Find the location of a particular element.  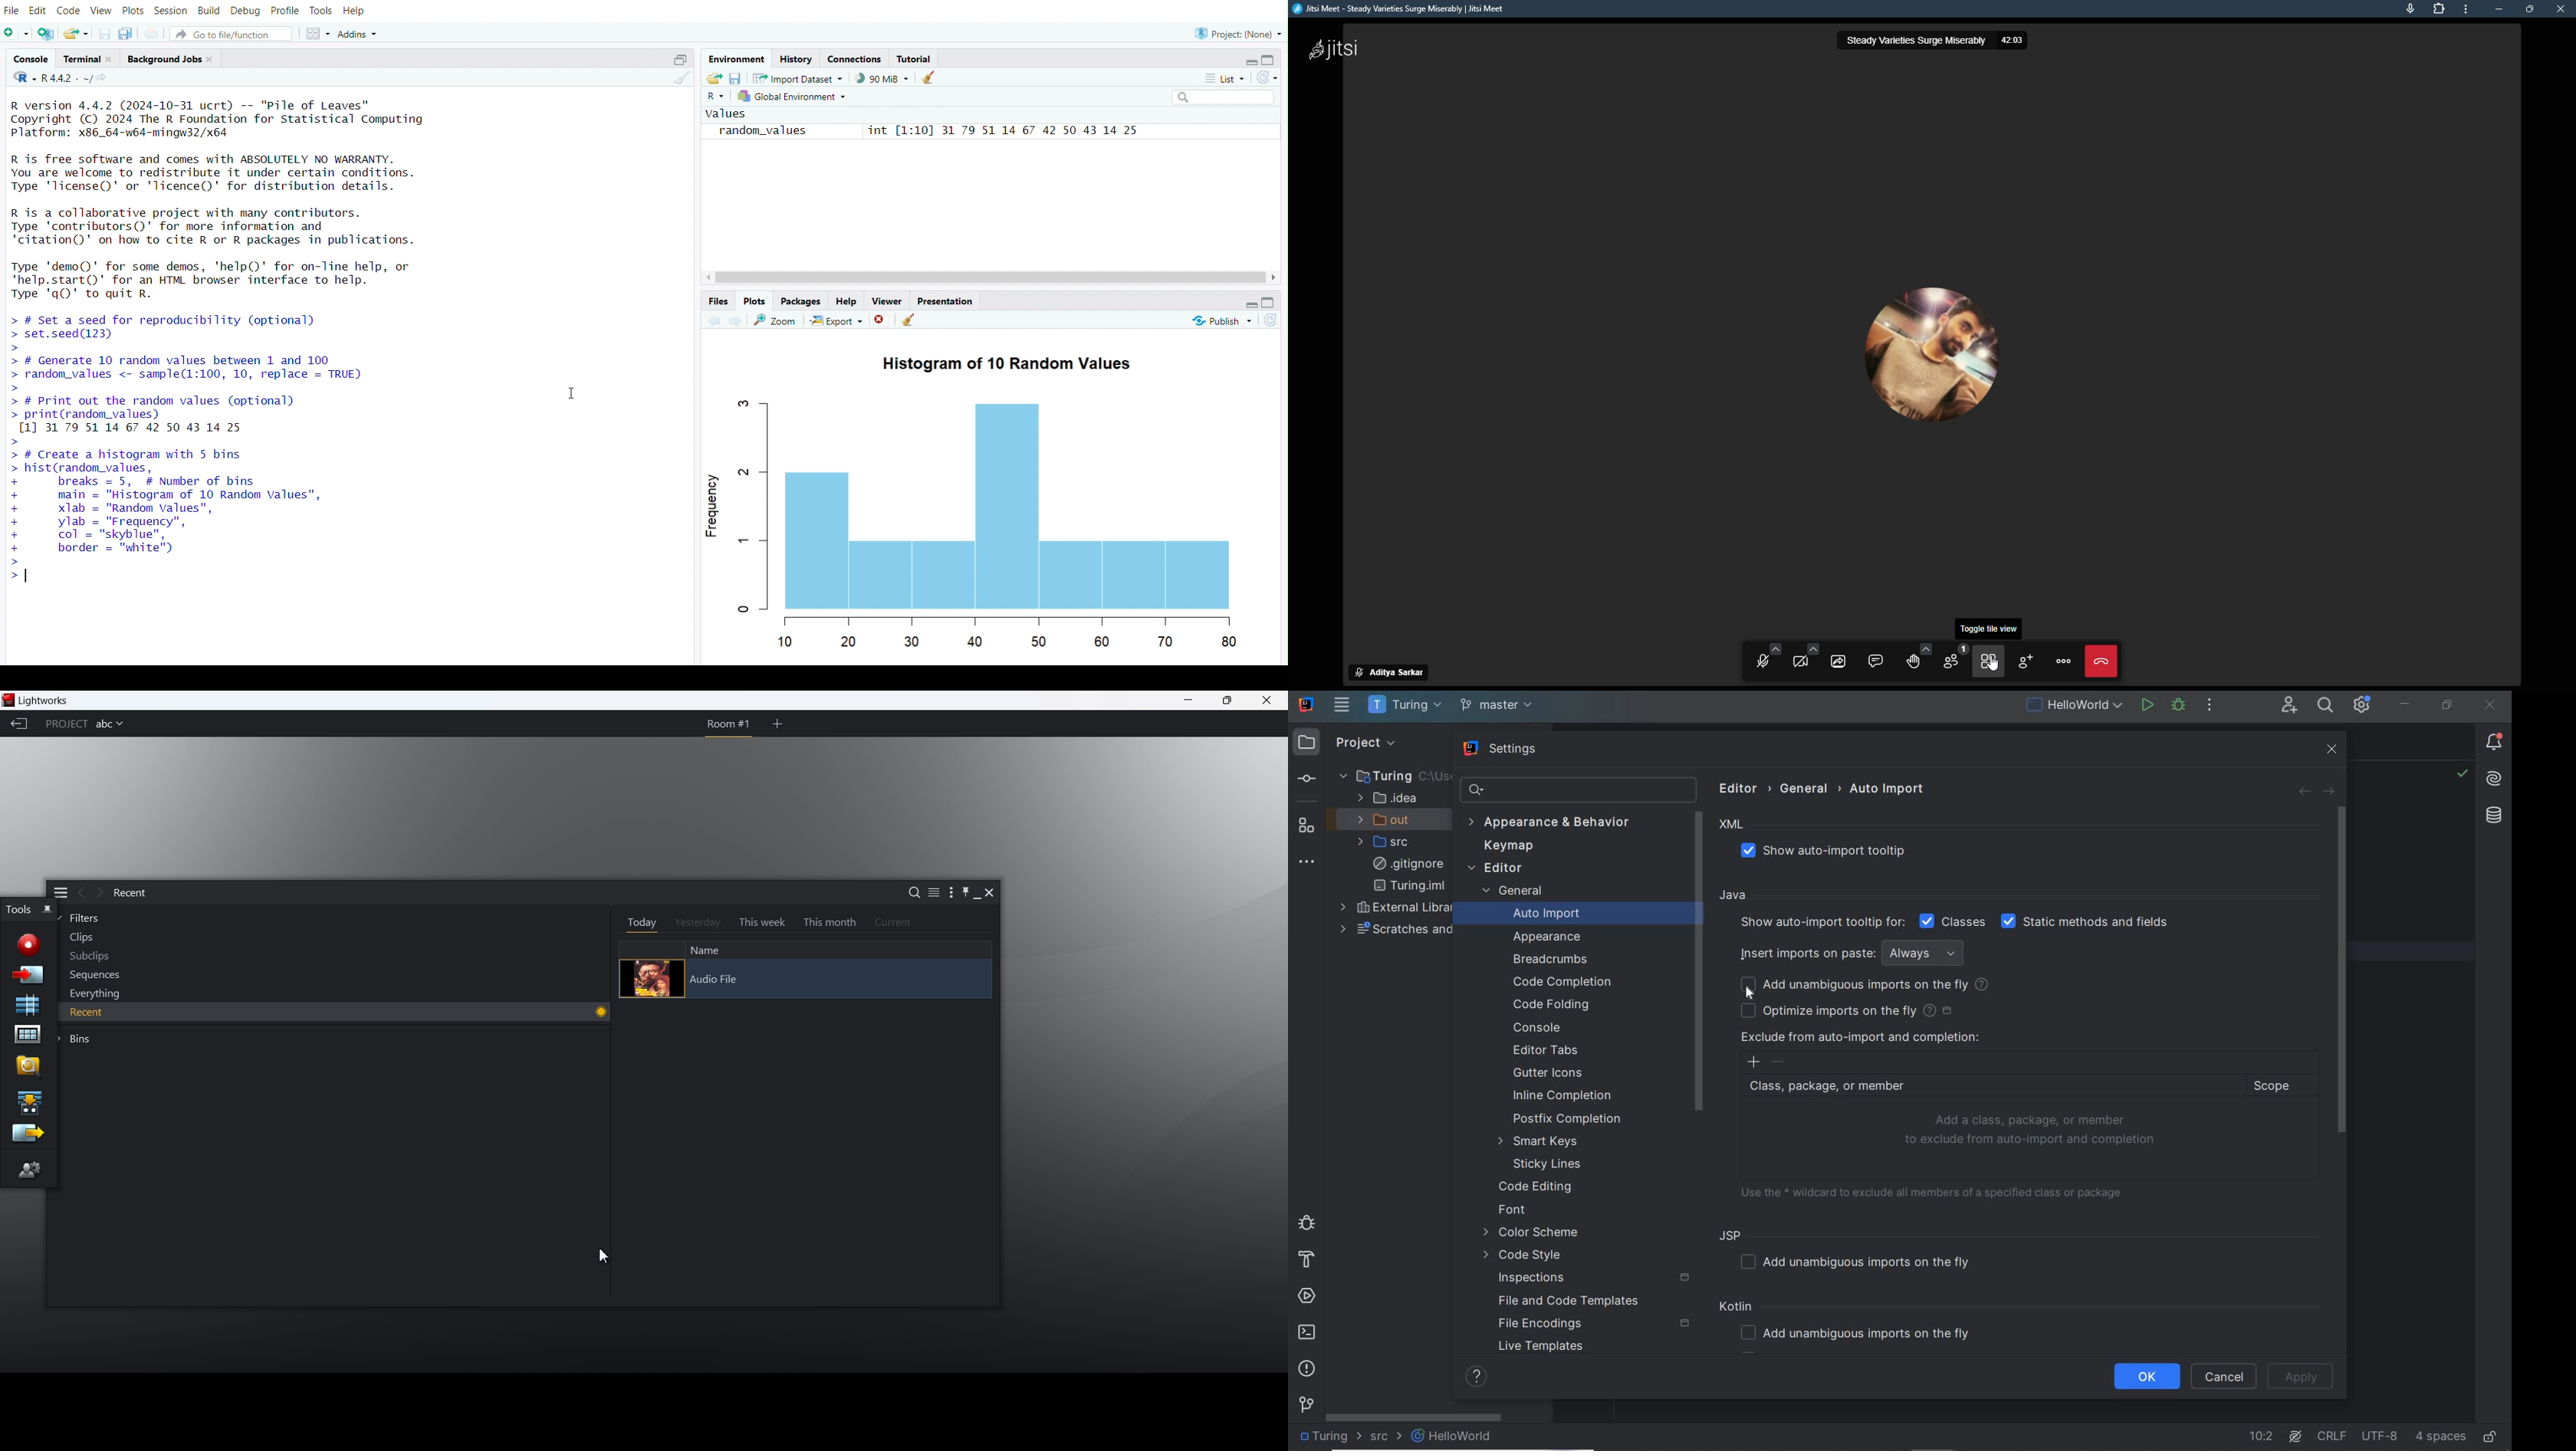

connections is located at coordinates (855, 58).